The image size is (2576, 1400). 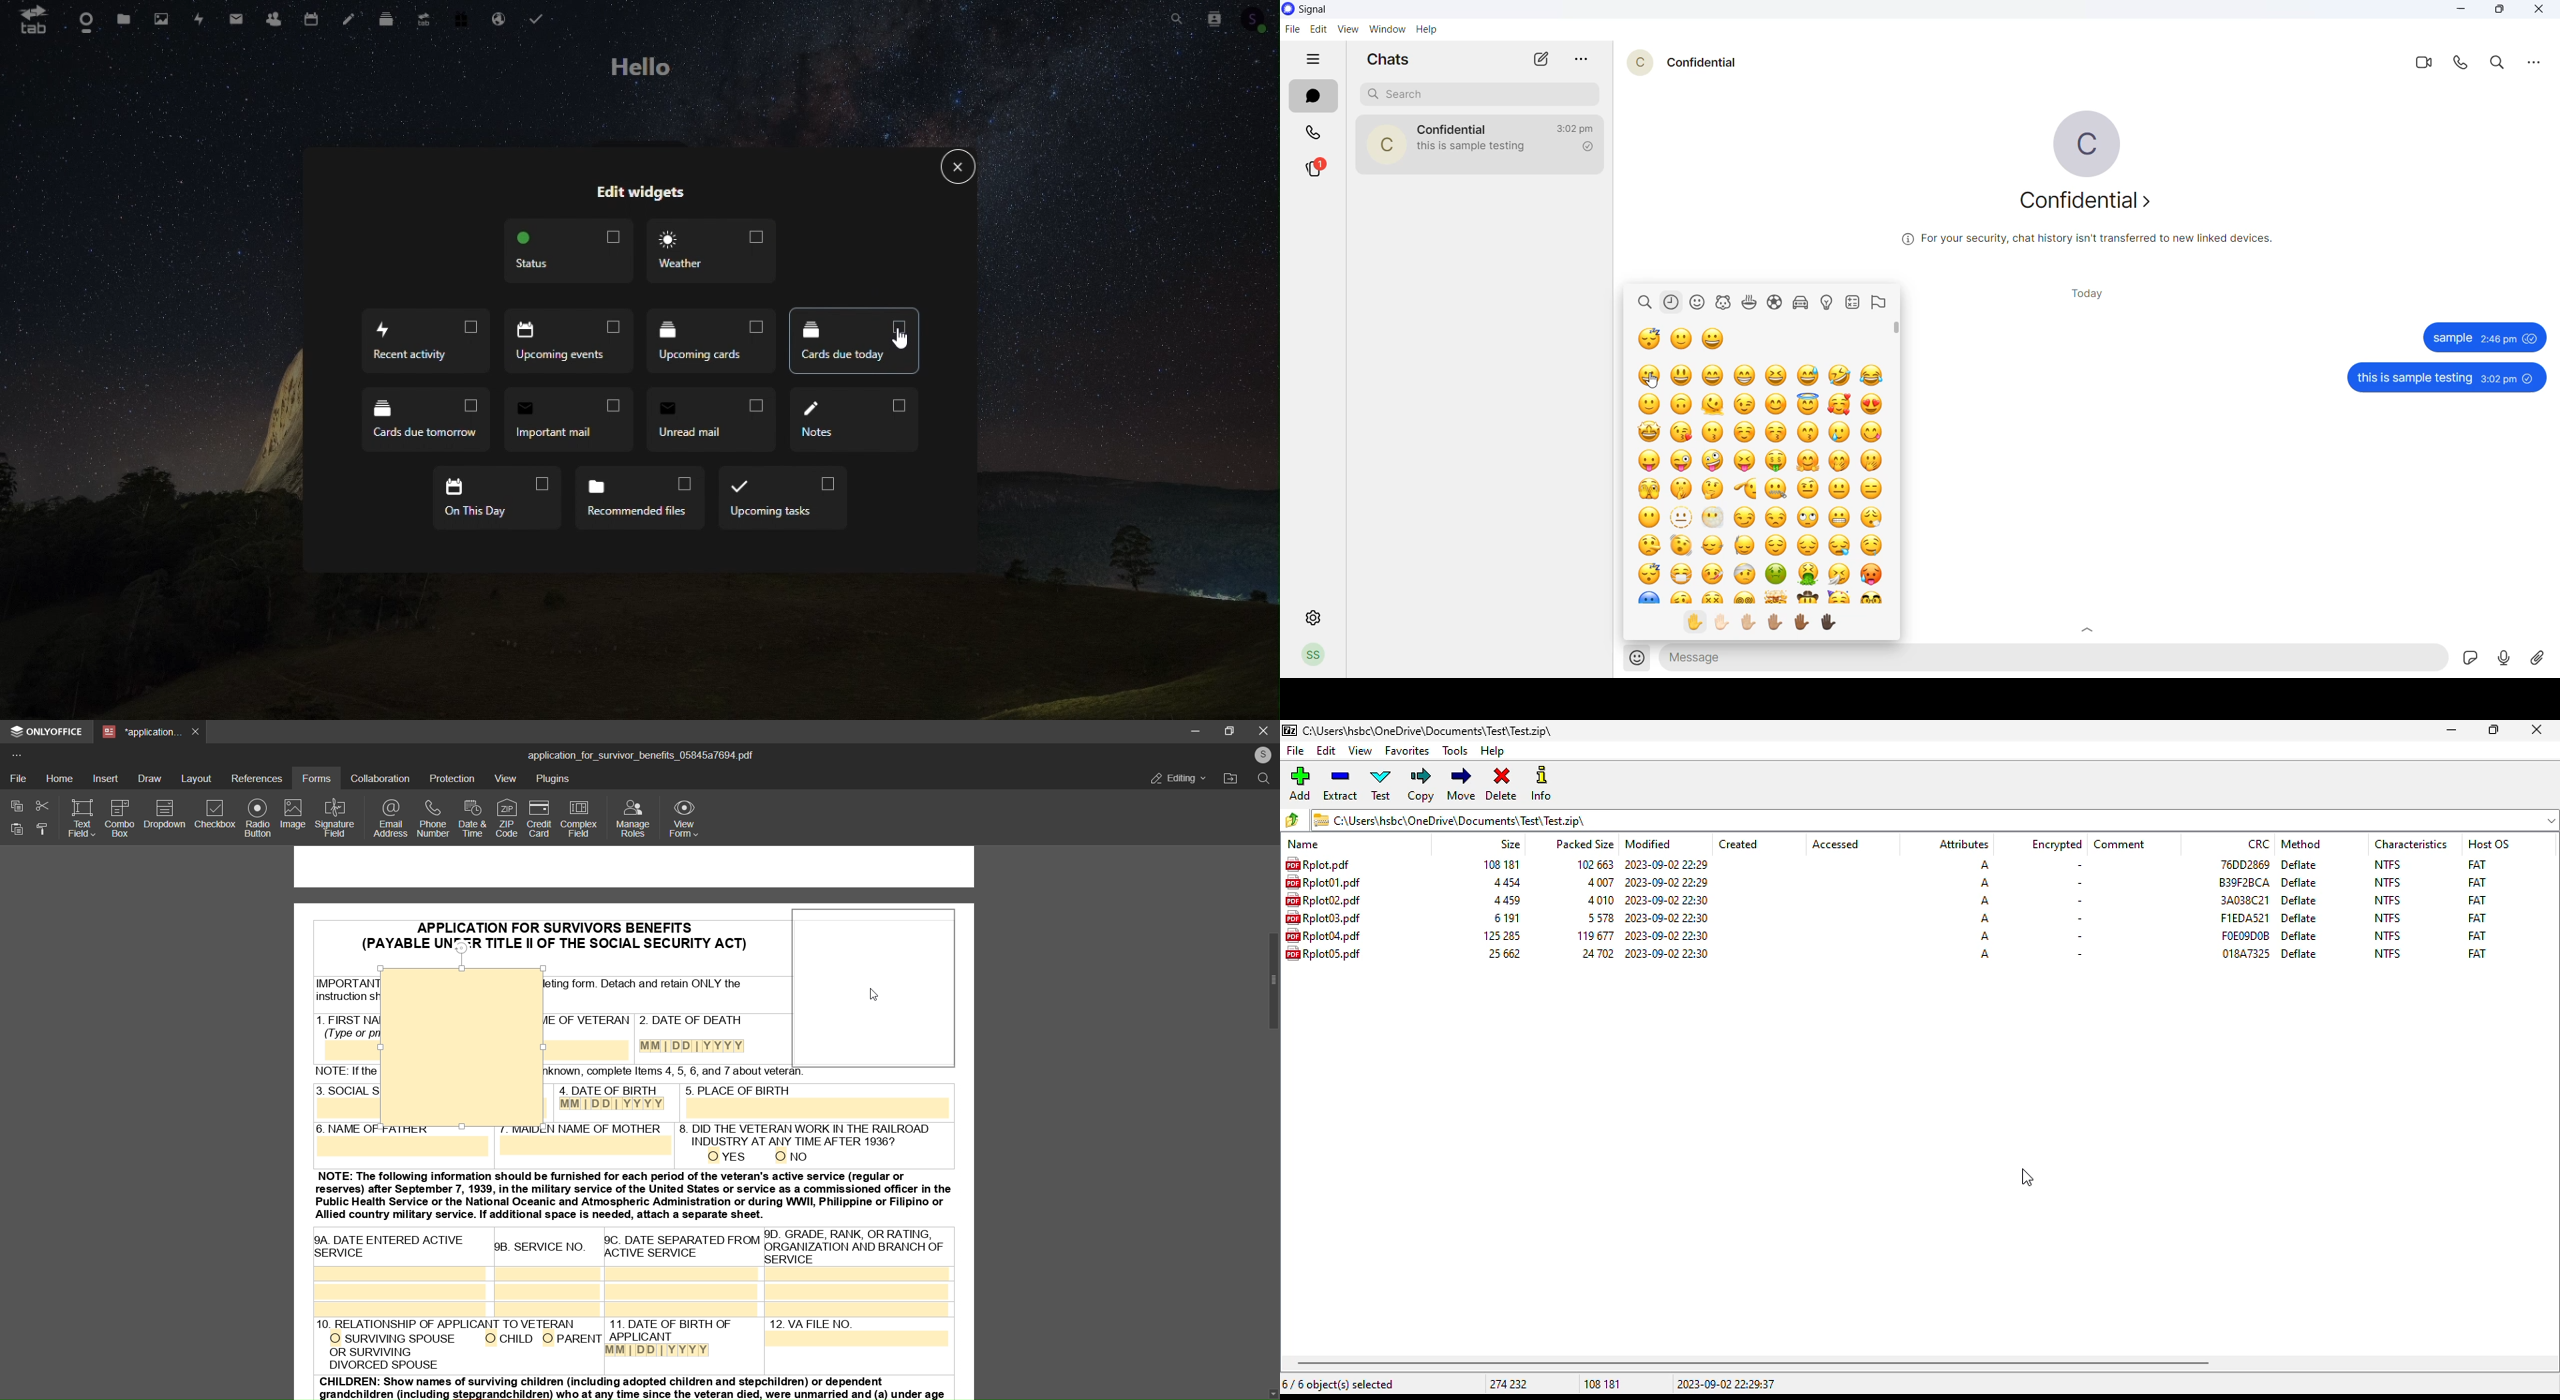 What do you see at coordinates (379, 779) in the screenshot?
I see `collaboration` at bounding box center [379, 779].